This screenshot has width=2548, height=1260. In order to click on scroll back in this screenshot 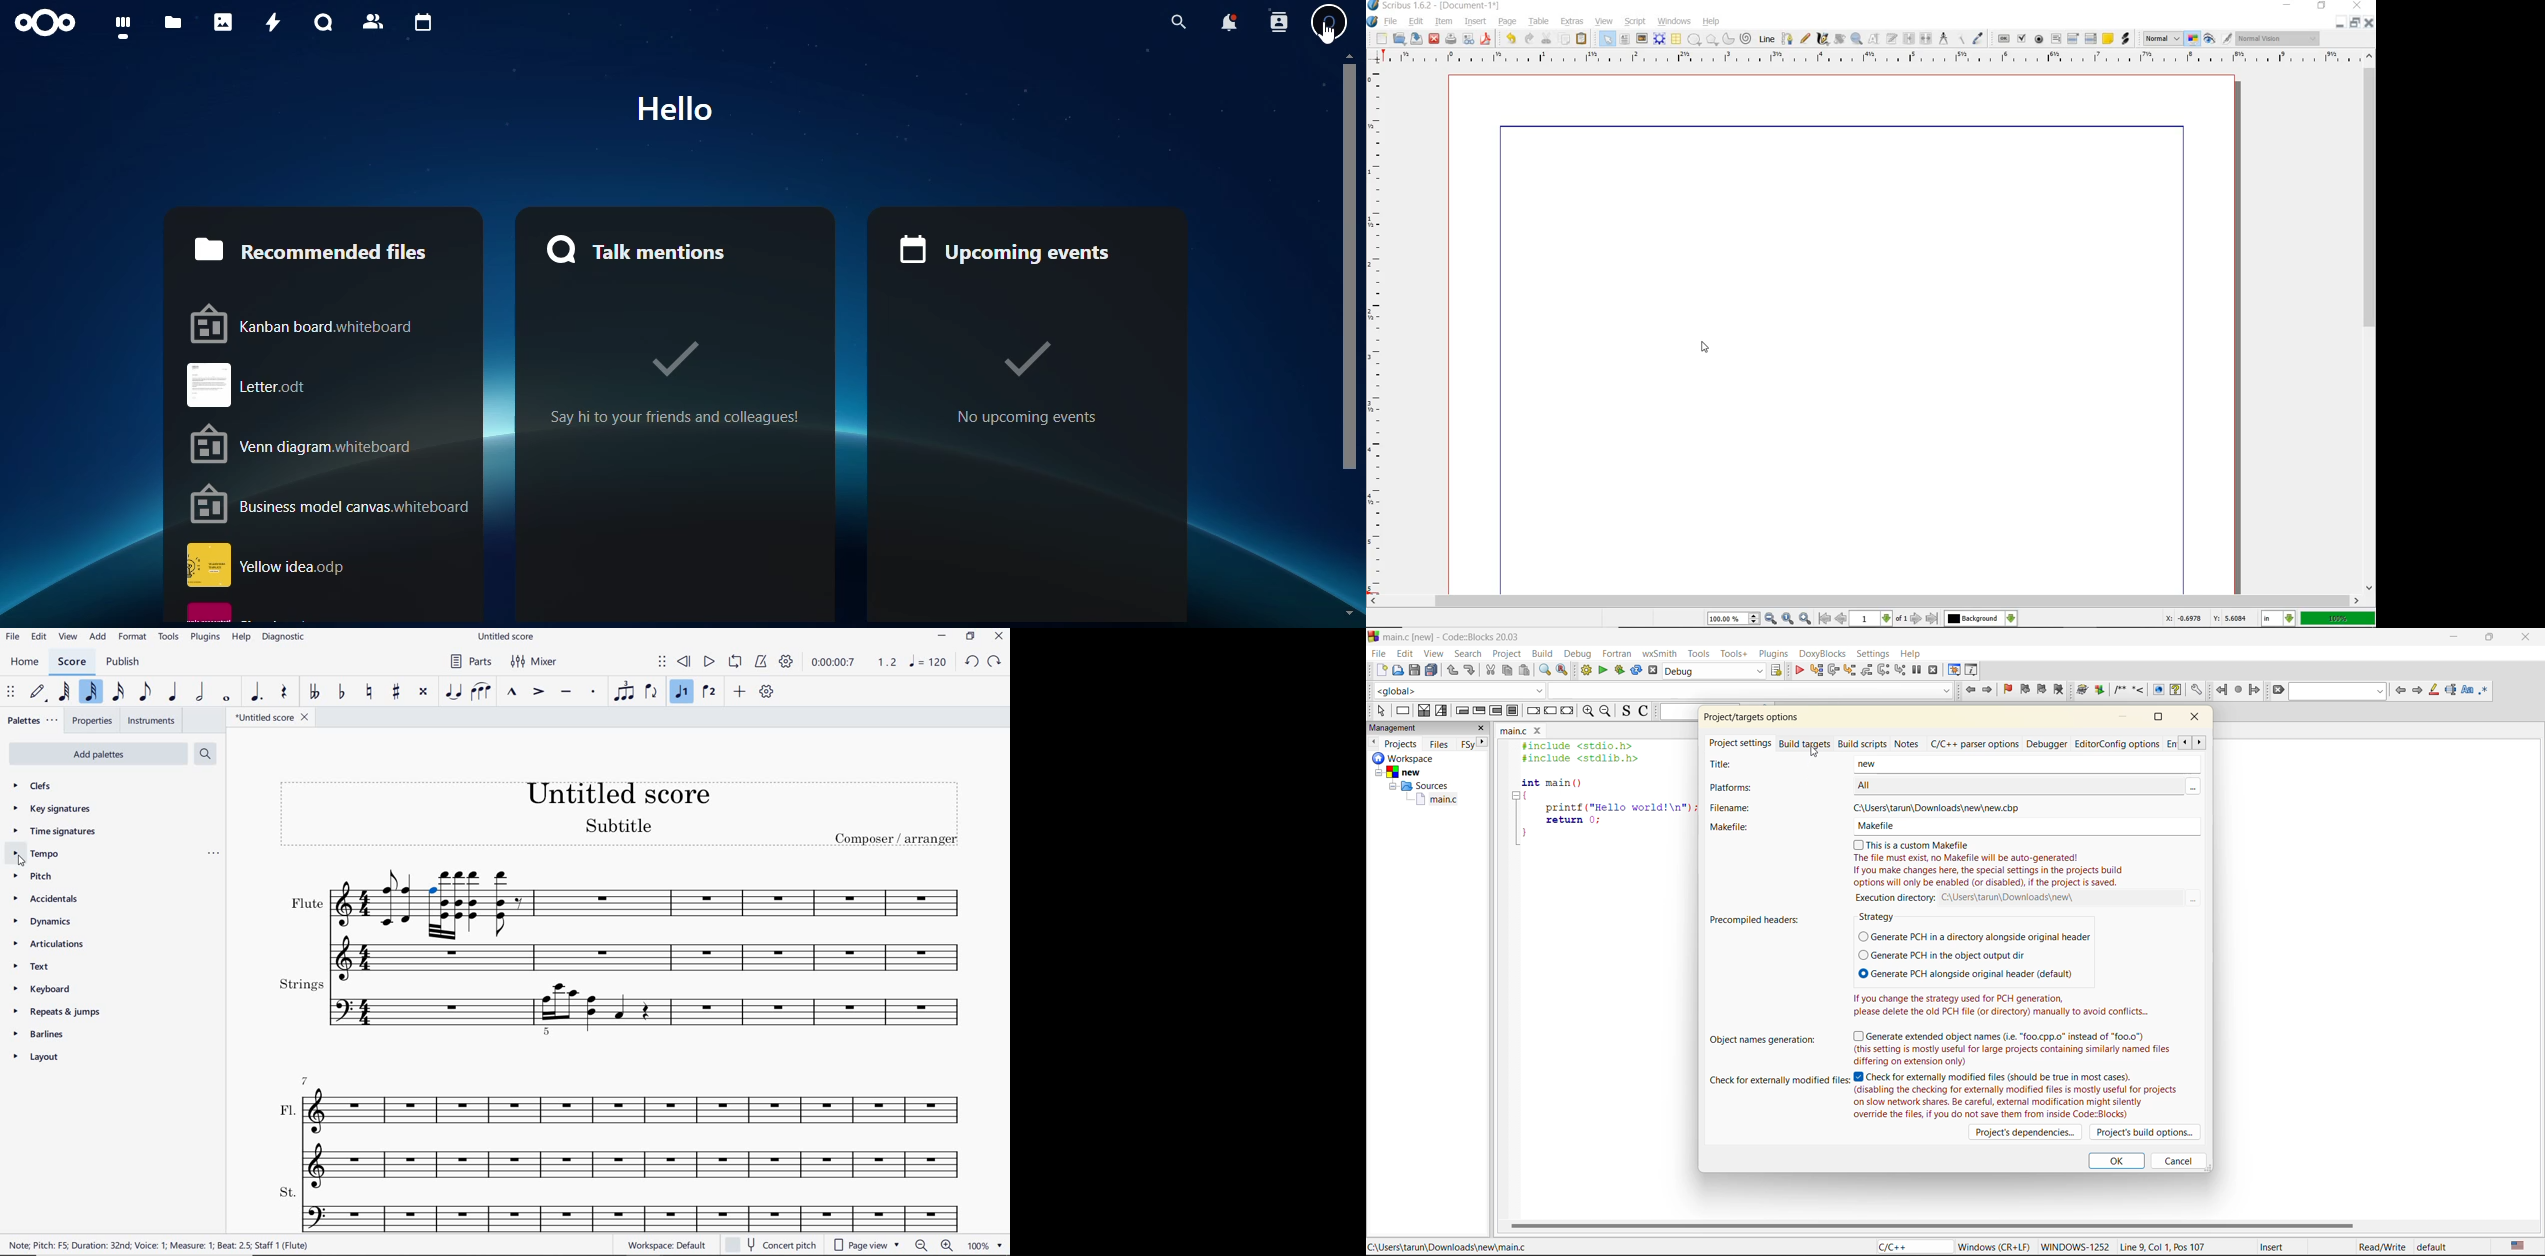, I will do `click(2183, 742)`.